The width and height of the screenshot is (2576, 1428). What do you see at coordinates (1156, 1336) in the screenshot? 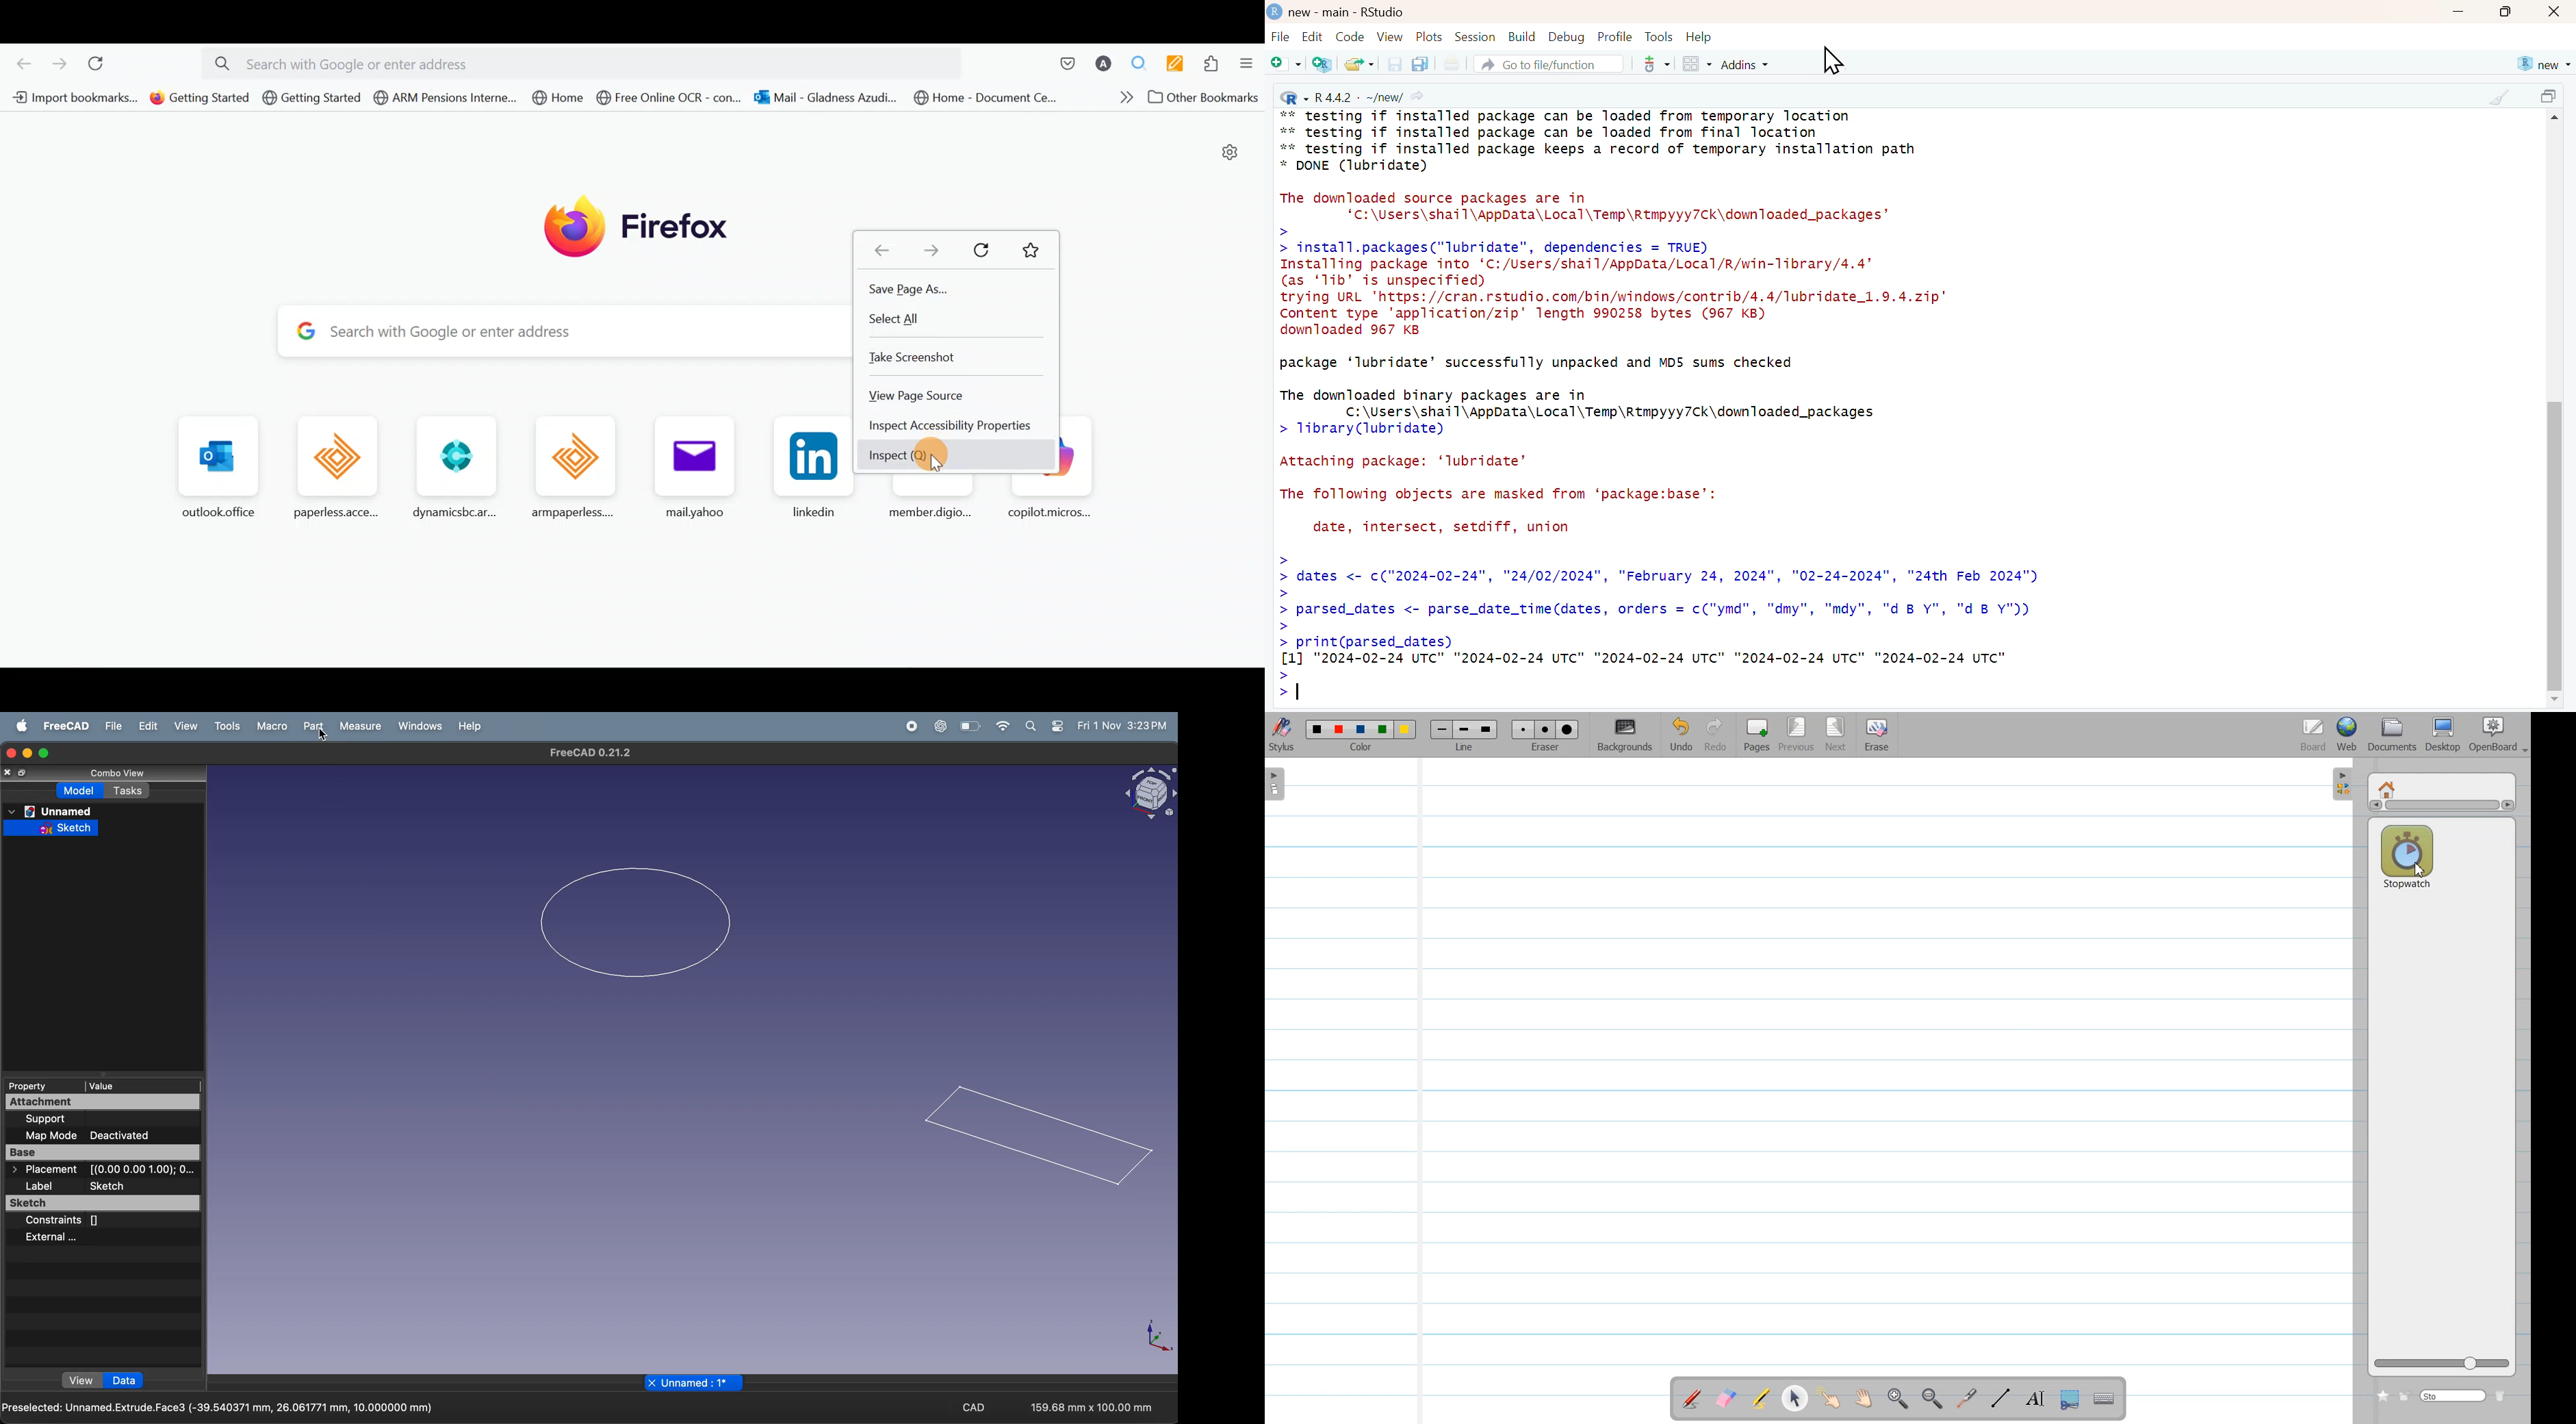
I see `axis` at bounding box center [1156, 1336].